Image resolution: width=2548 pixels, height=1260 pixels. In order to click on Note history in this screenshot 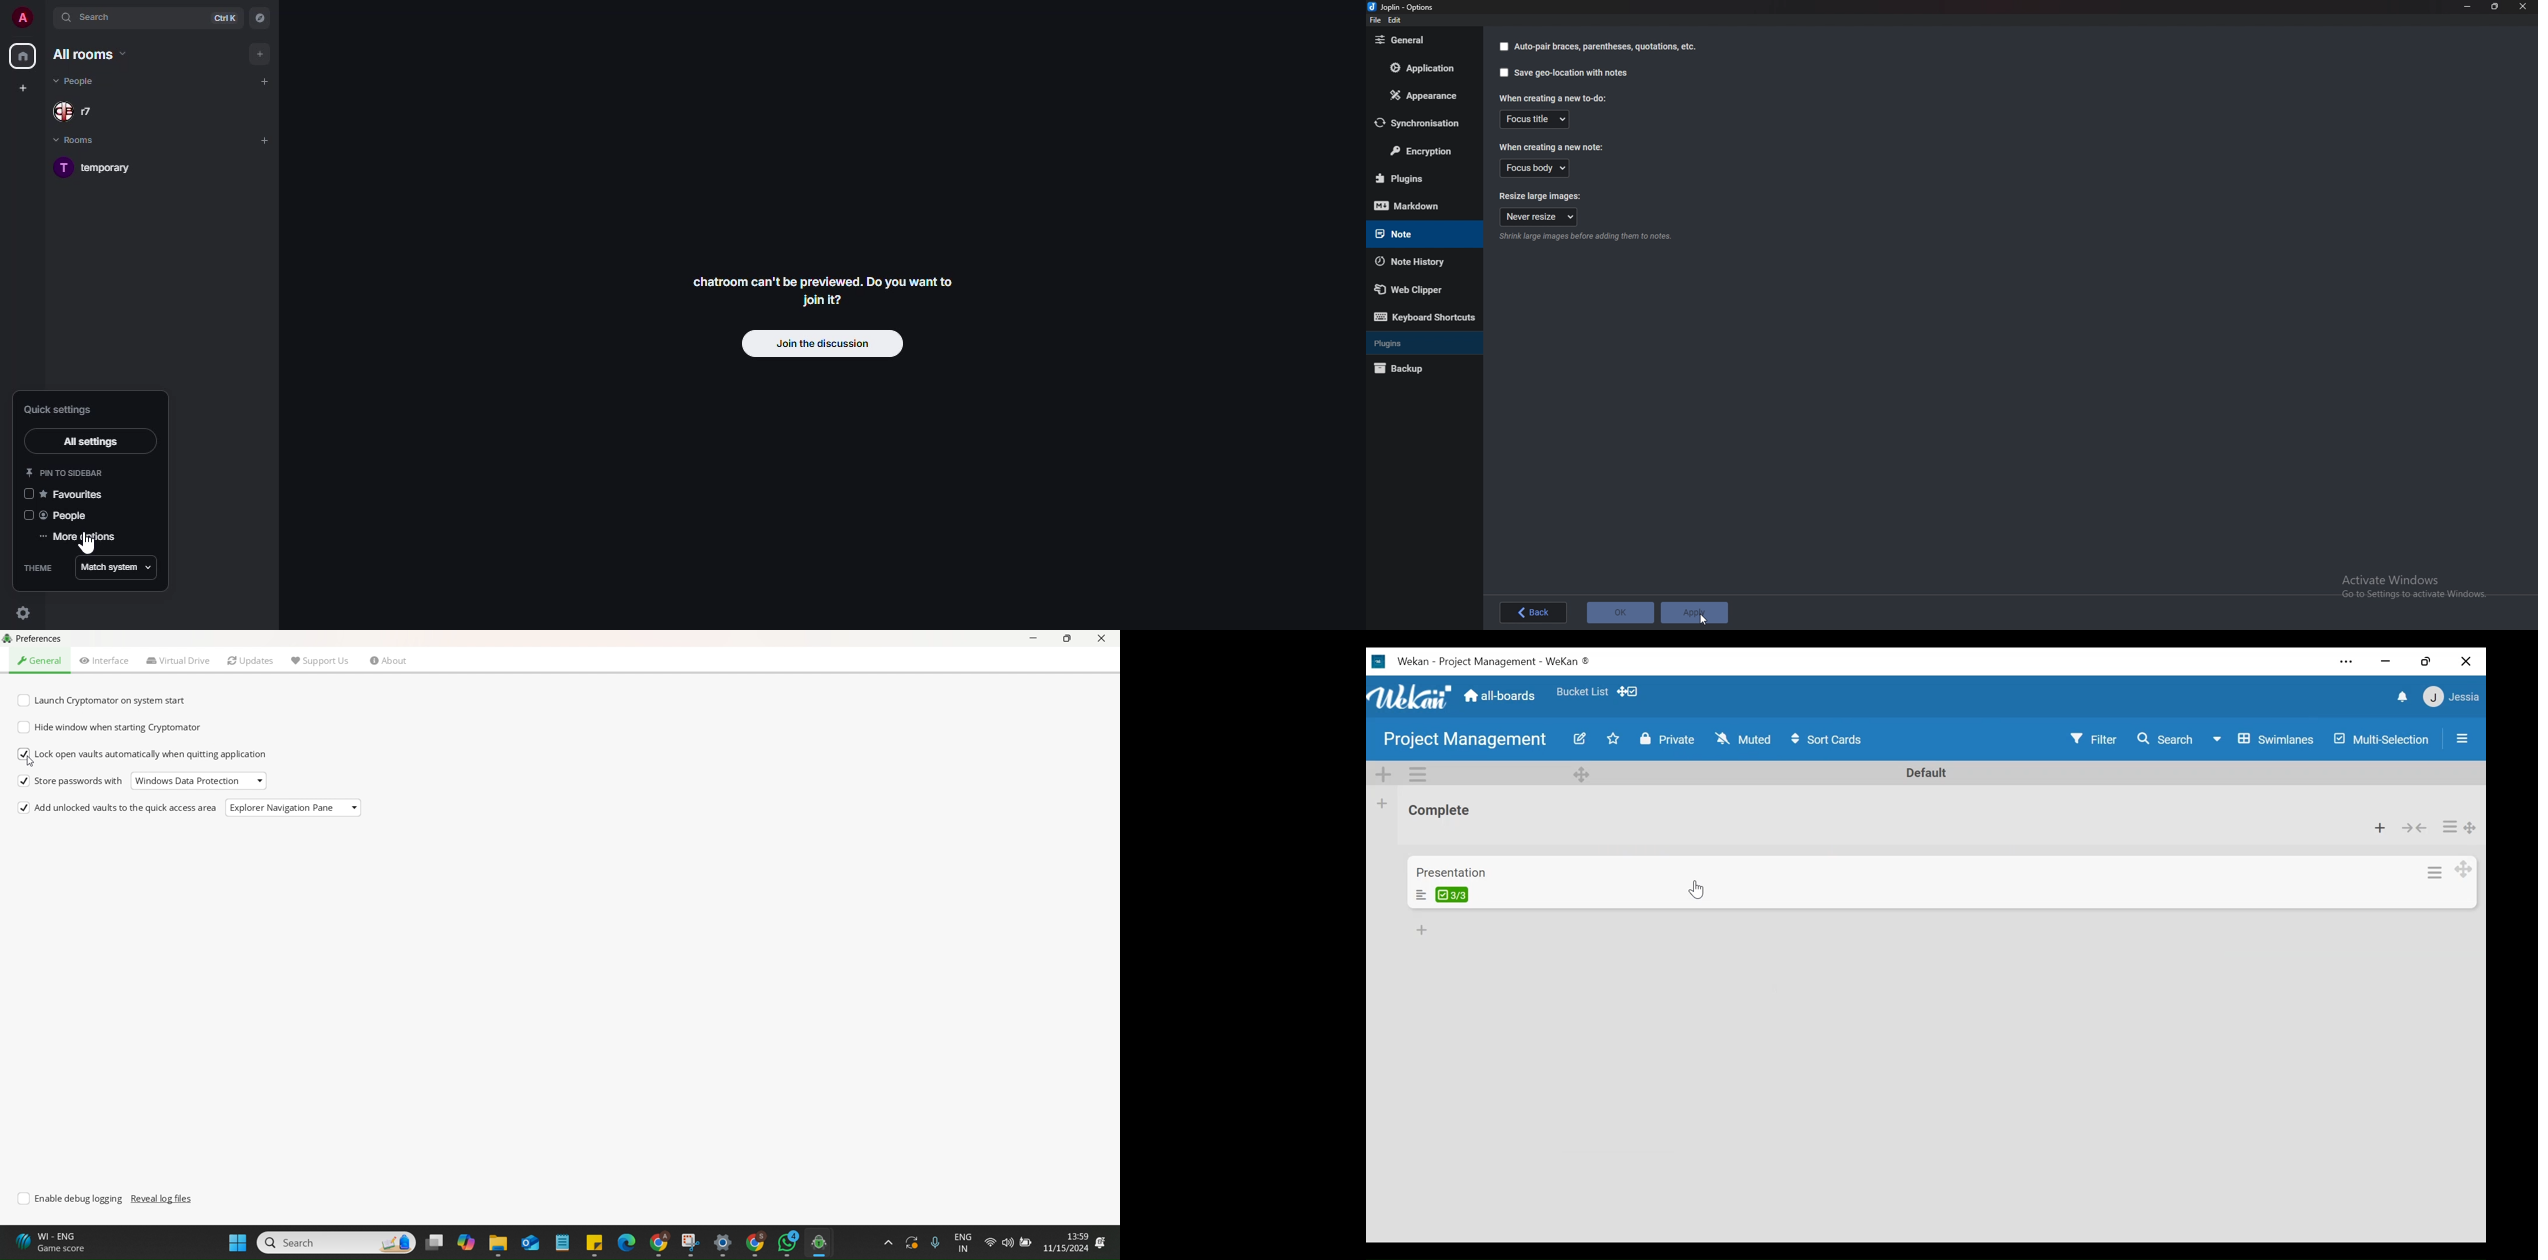, I will do `click(1415, 262)`.